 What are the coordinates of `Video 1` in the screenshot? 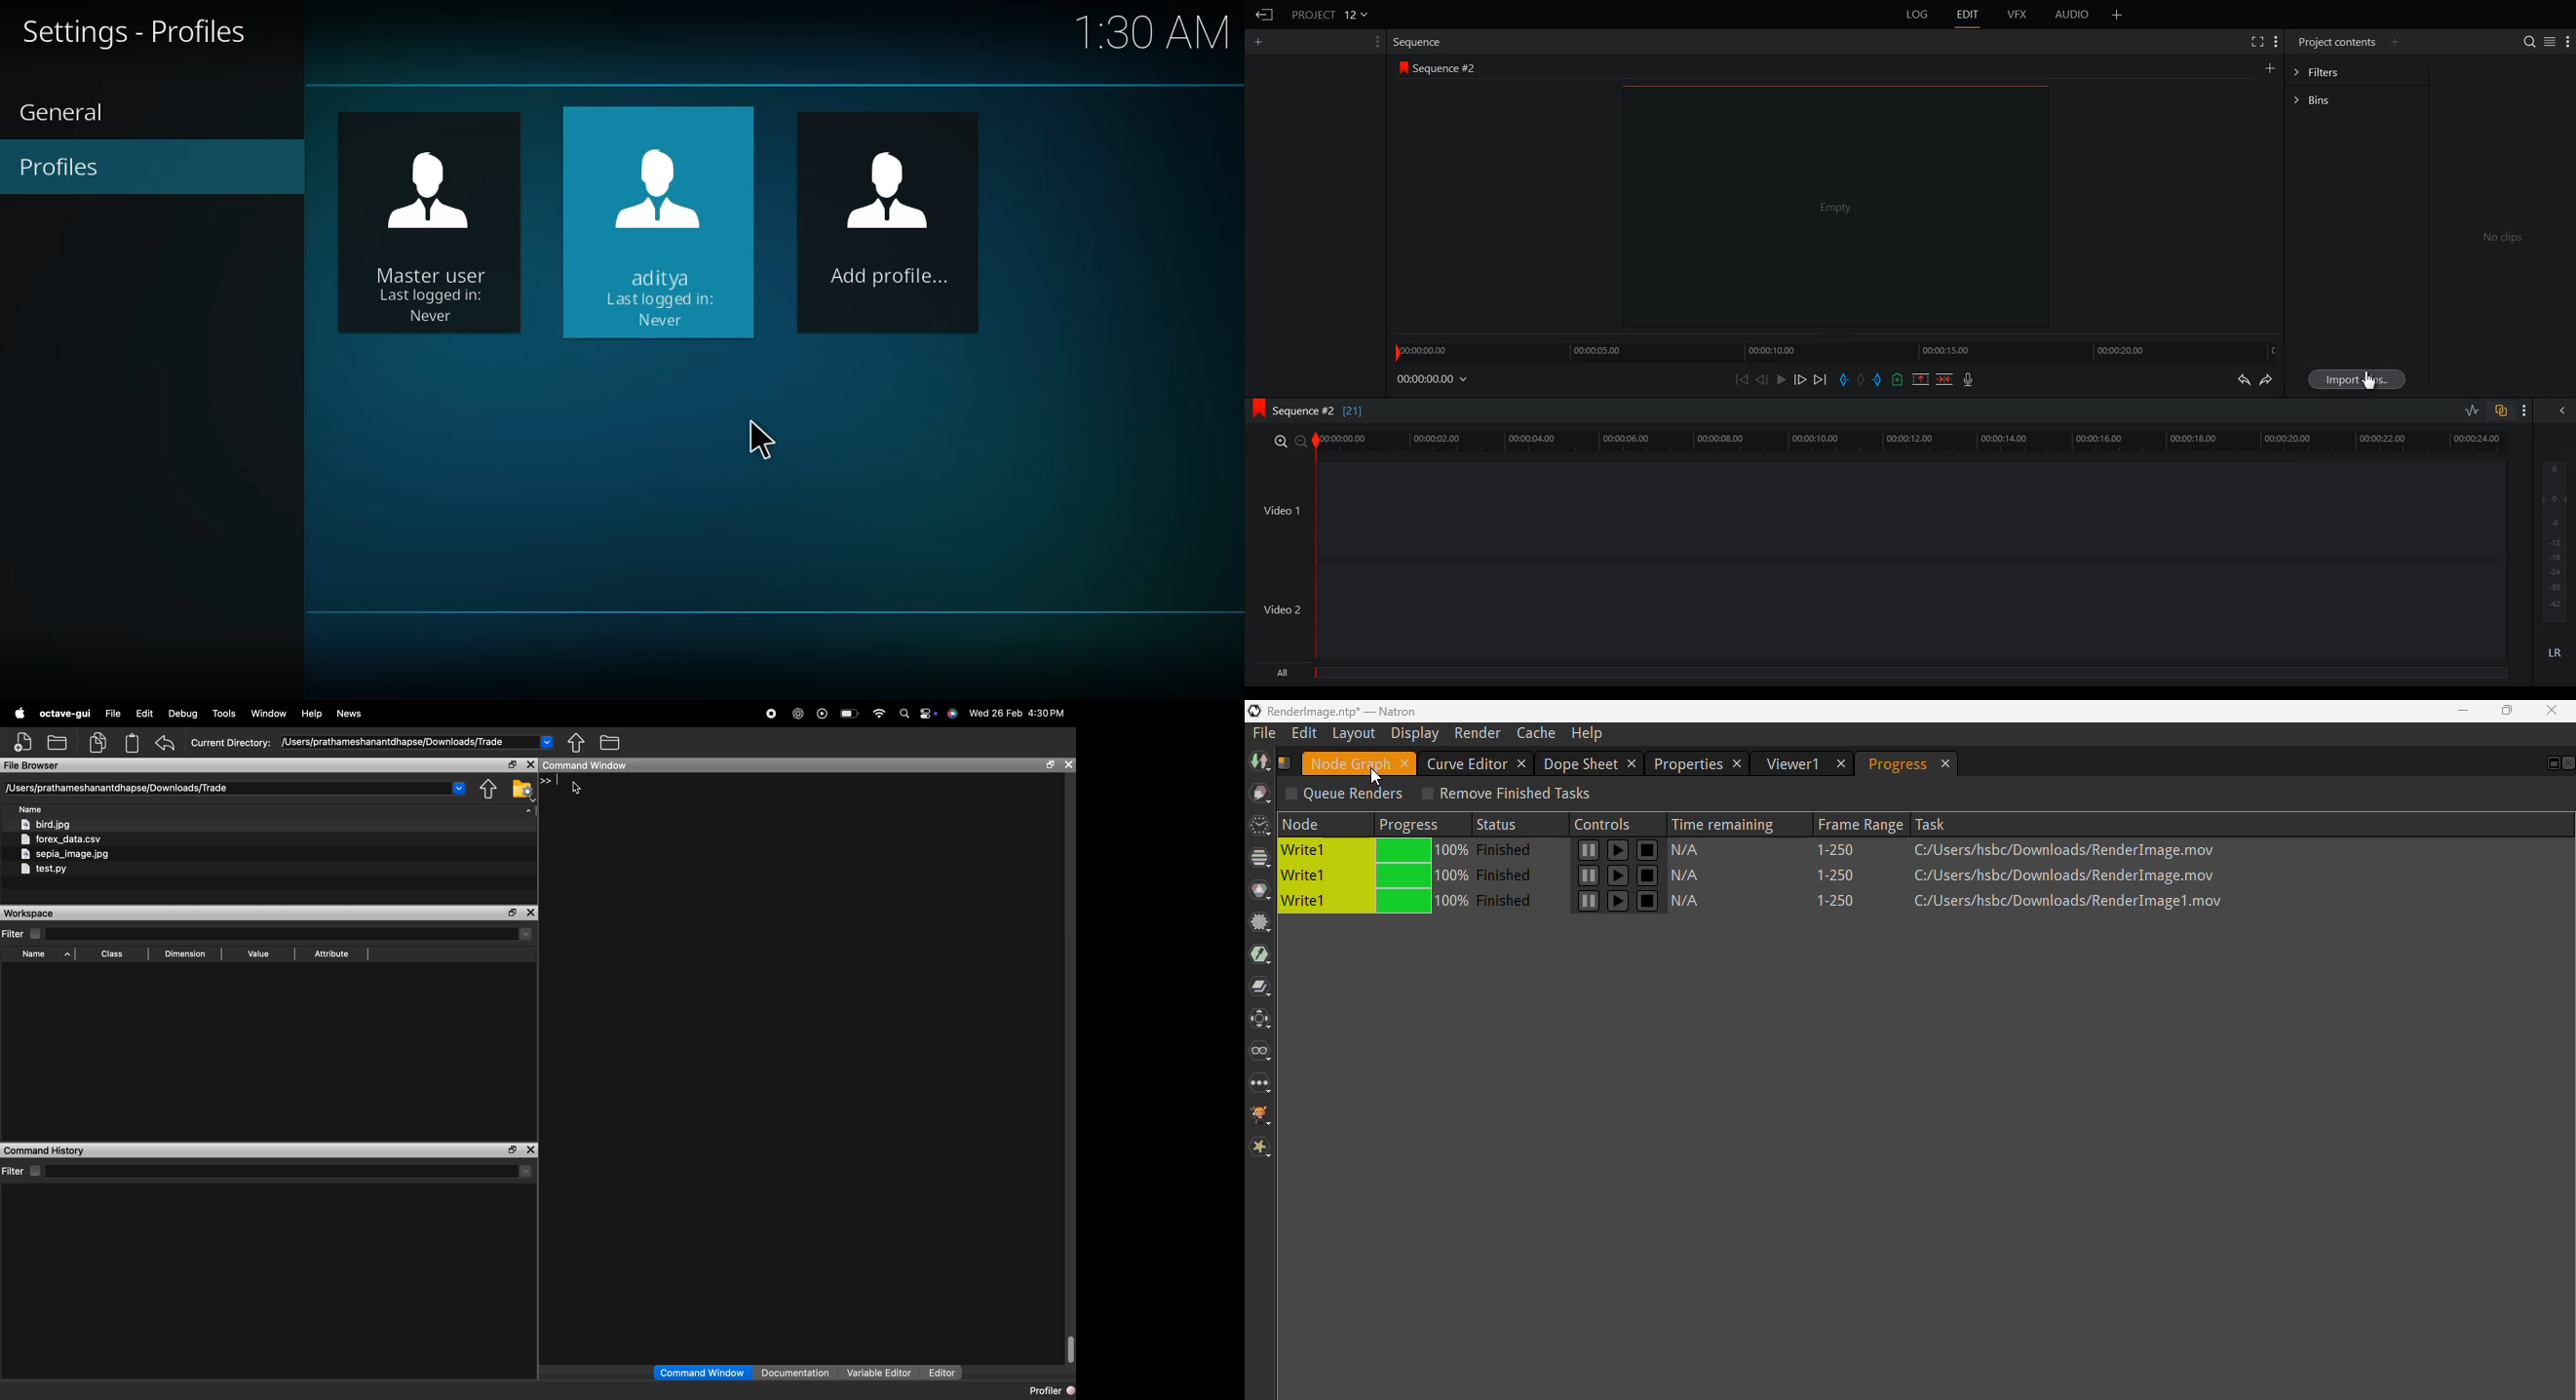 It's located at (1880, 511).